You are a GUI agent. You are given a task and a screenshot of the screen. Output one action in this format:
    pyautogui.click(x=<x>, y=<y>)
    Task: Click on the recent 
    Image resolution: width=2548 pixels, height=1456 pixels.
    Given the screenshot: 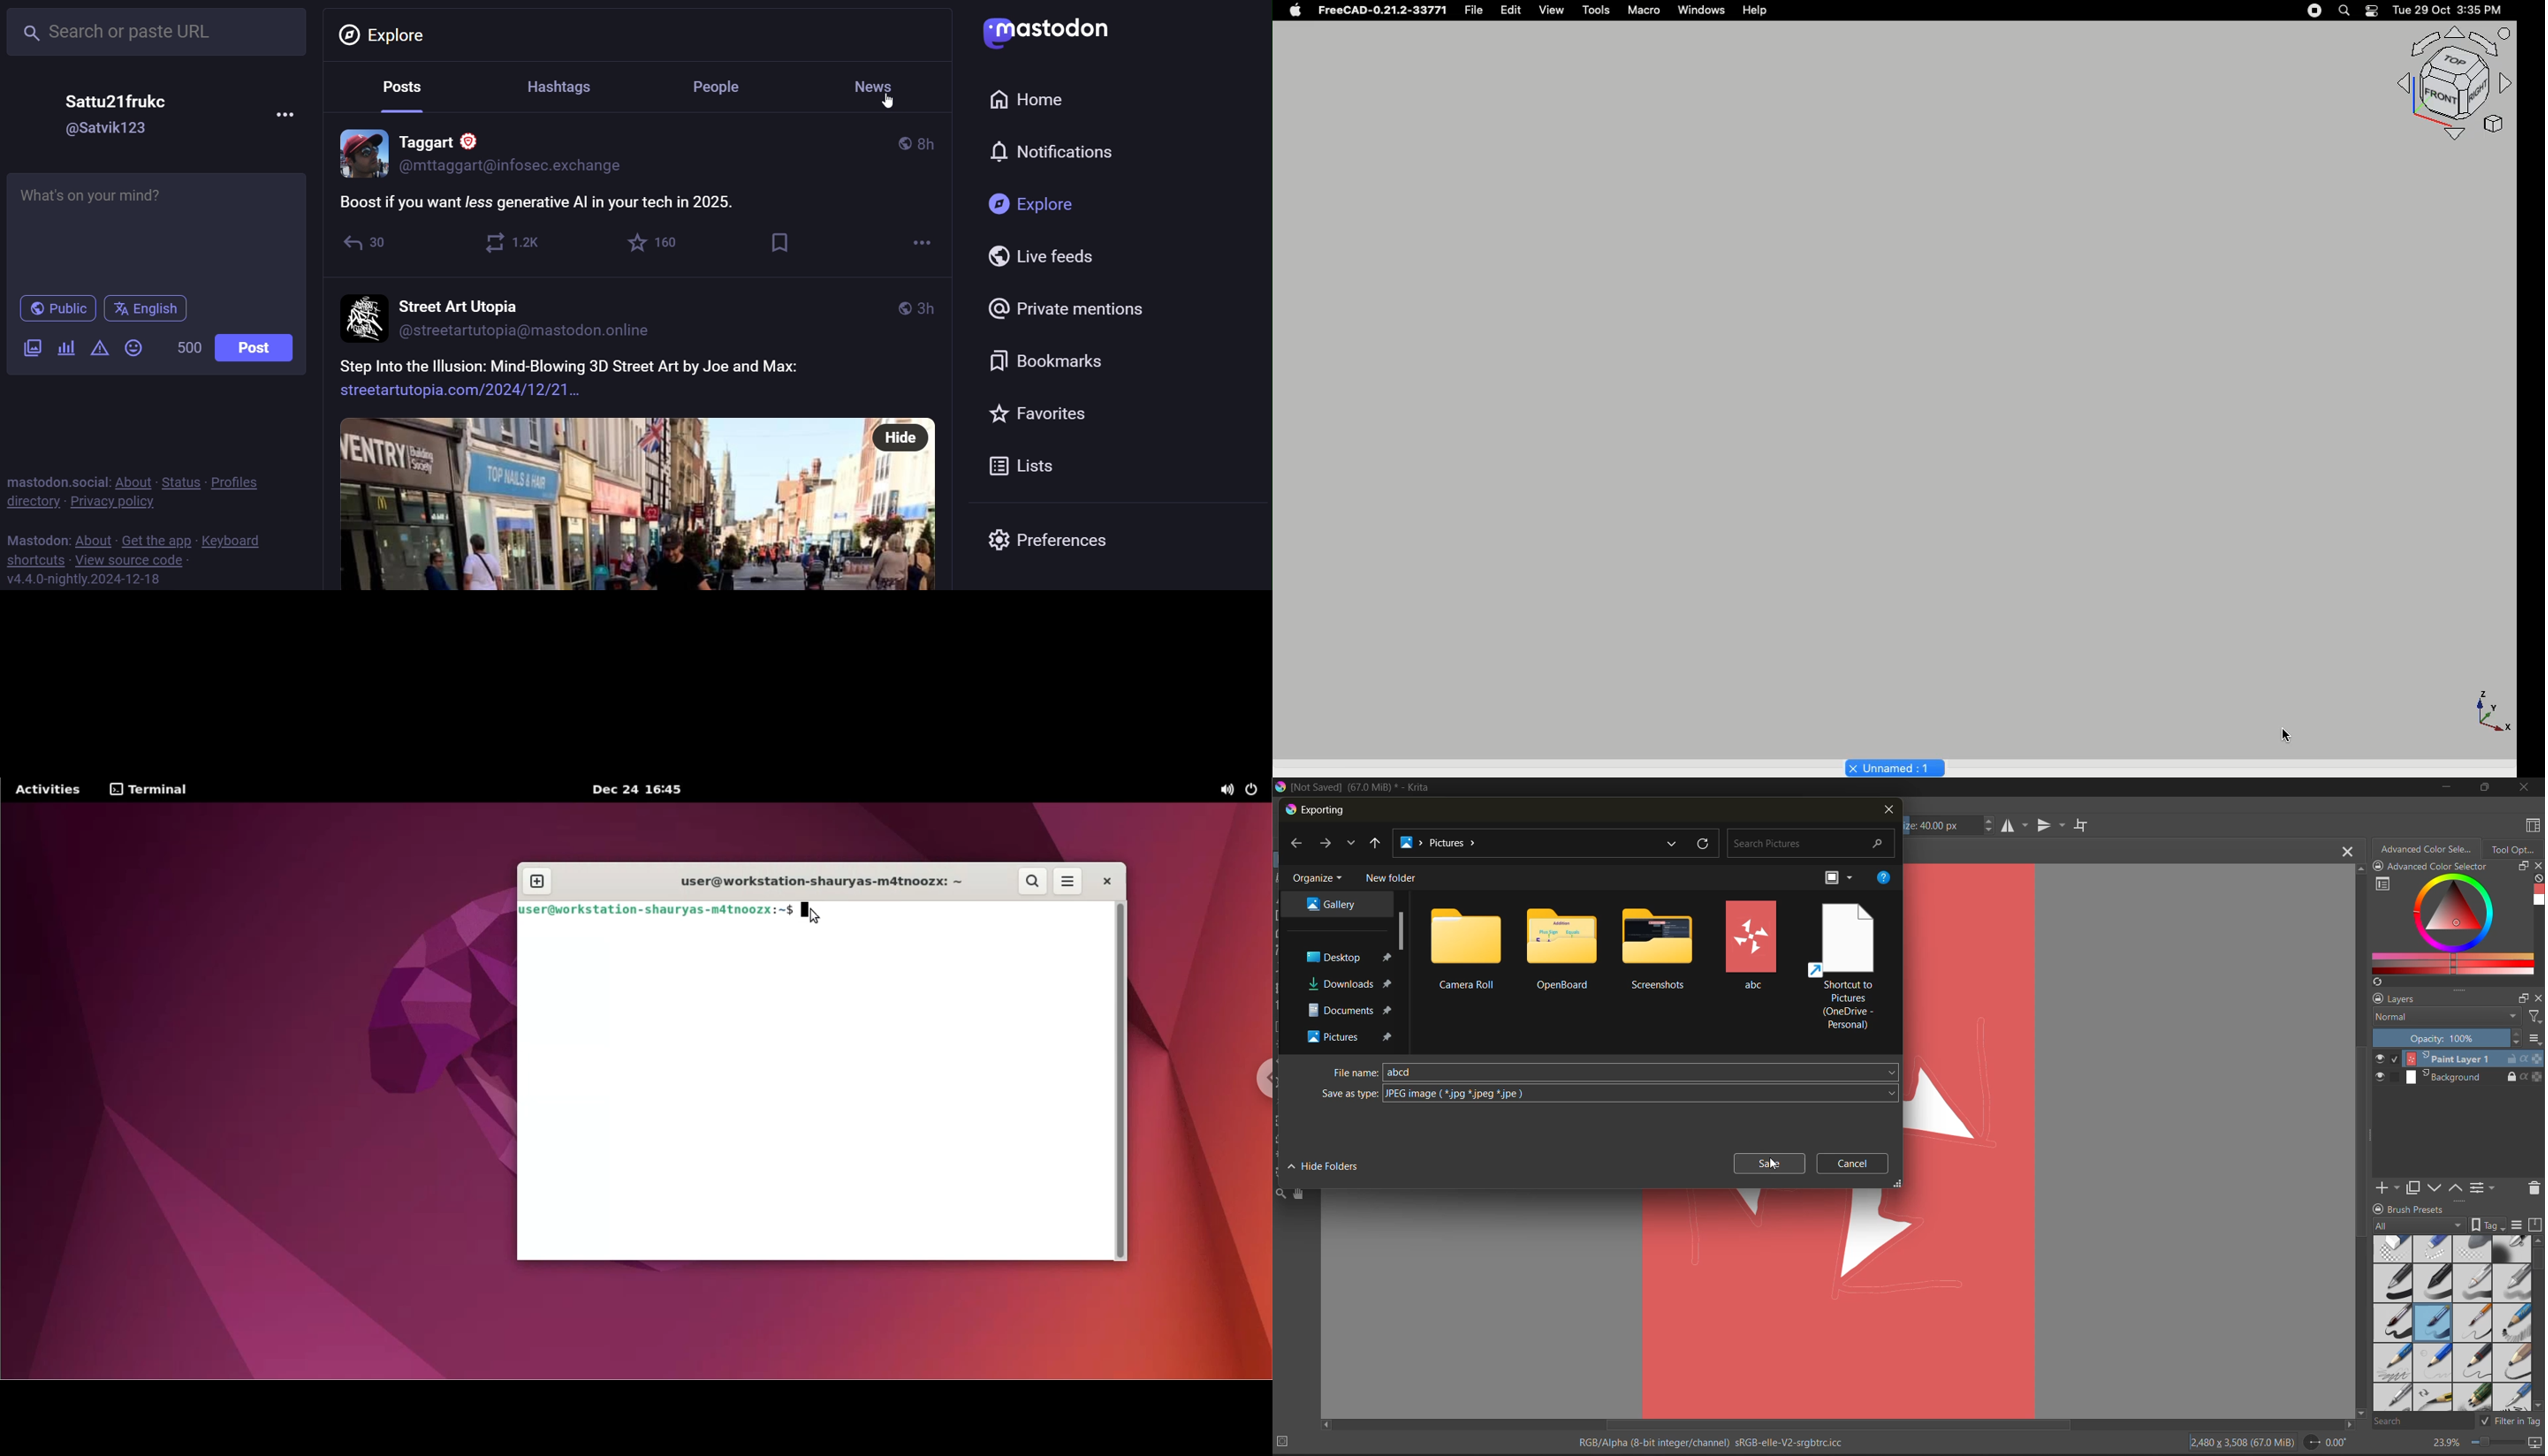 What is the action you would take?
    pyautogui.click(x=1352, y=844)
    